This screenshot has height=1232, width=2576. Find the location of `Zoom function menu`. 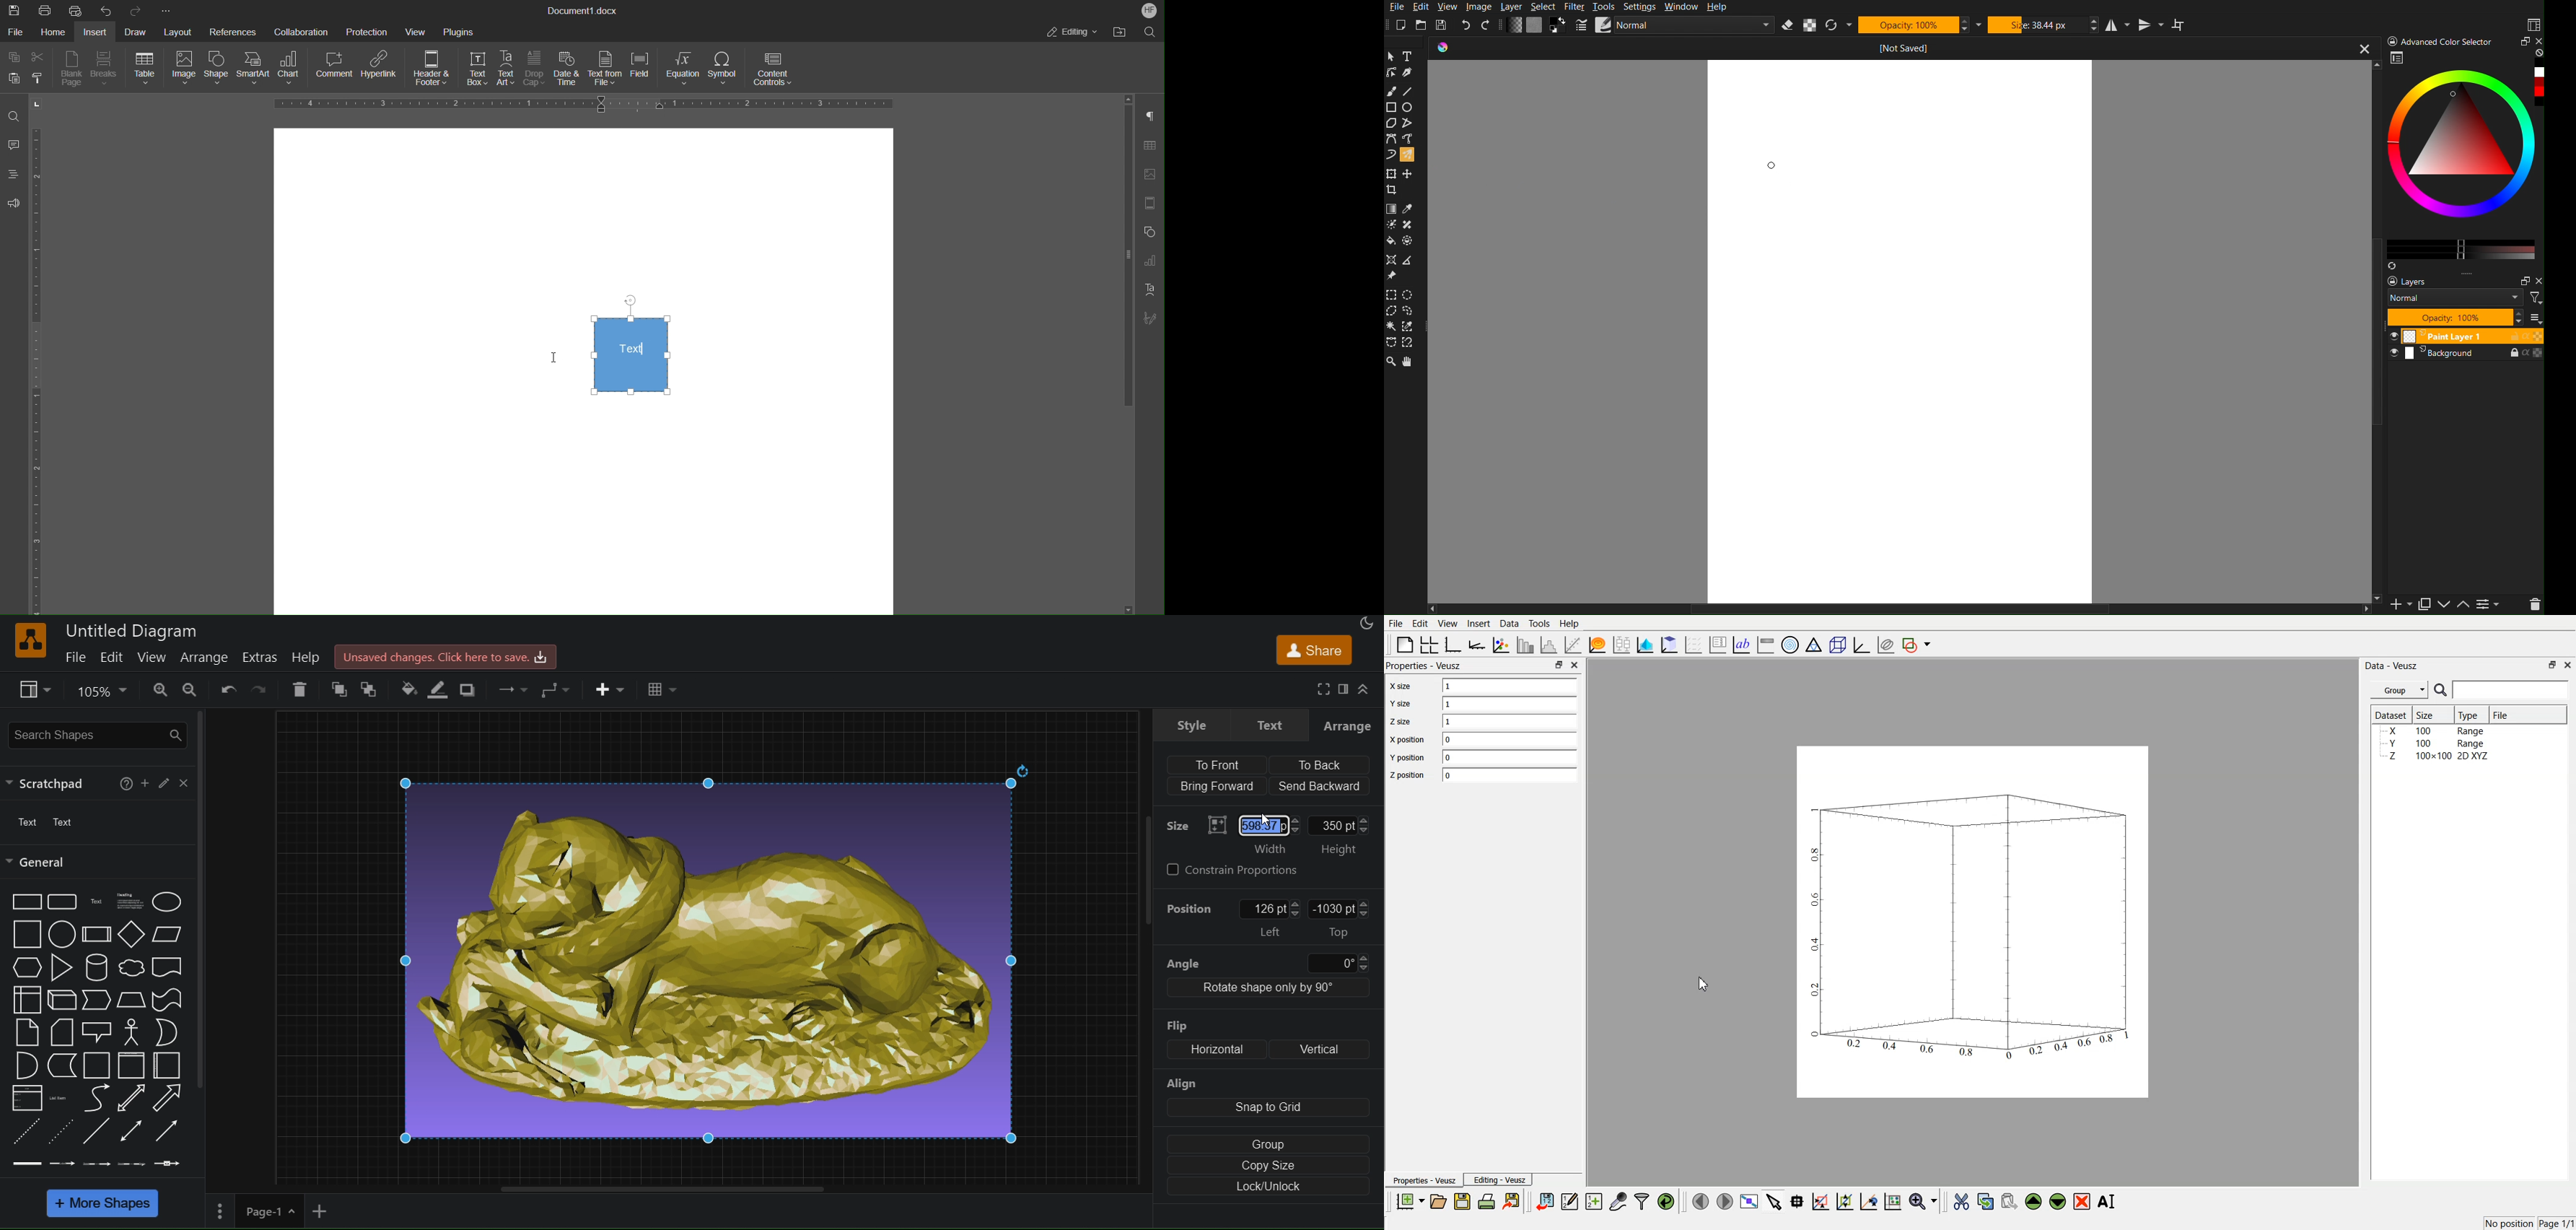

Zoom function menu is located at coordinates (1925, 1201).